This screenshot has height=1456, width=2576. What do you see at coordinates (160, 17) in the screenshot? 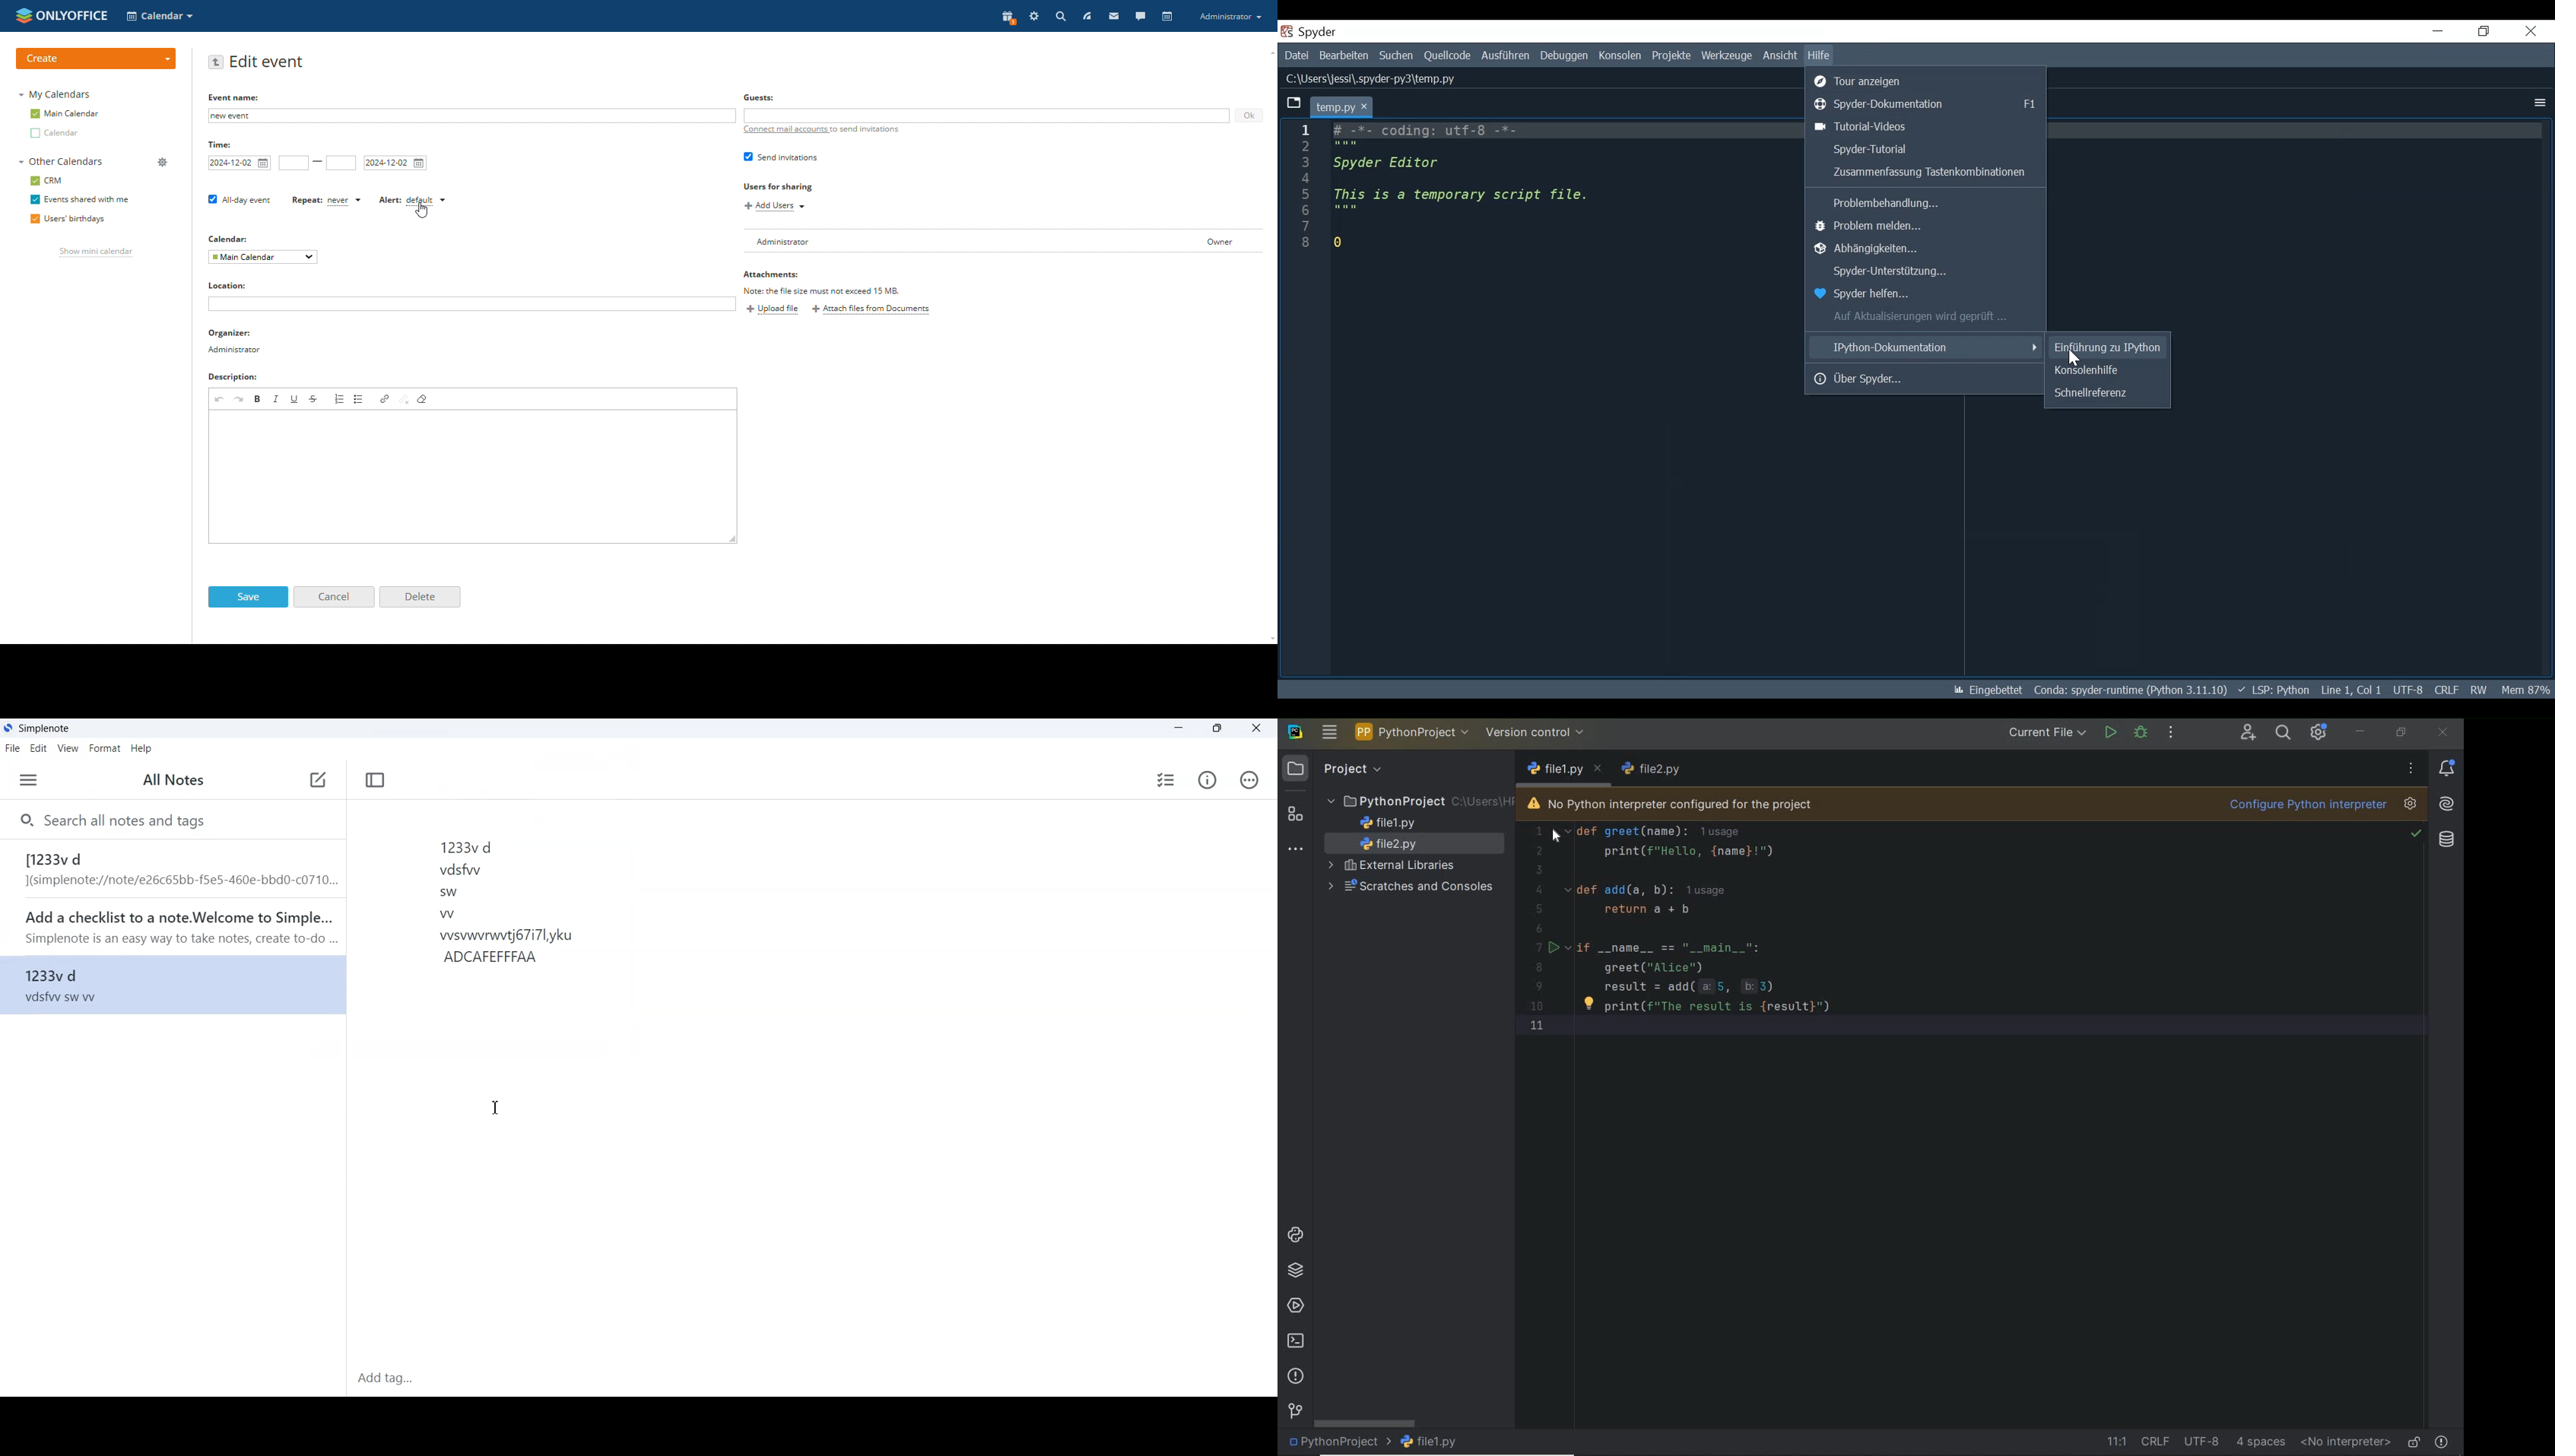
I see `select application` at bounding box center [160, 17].